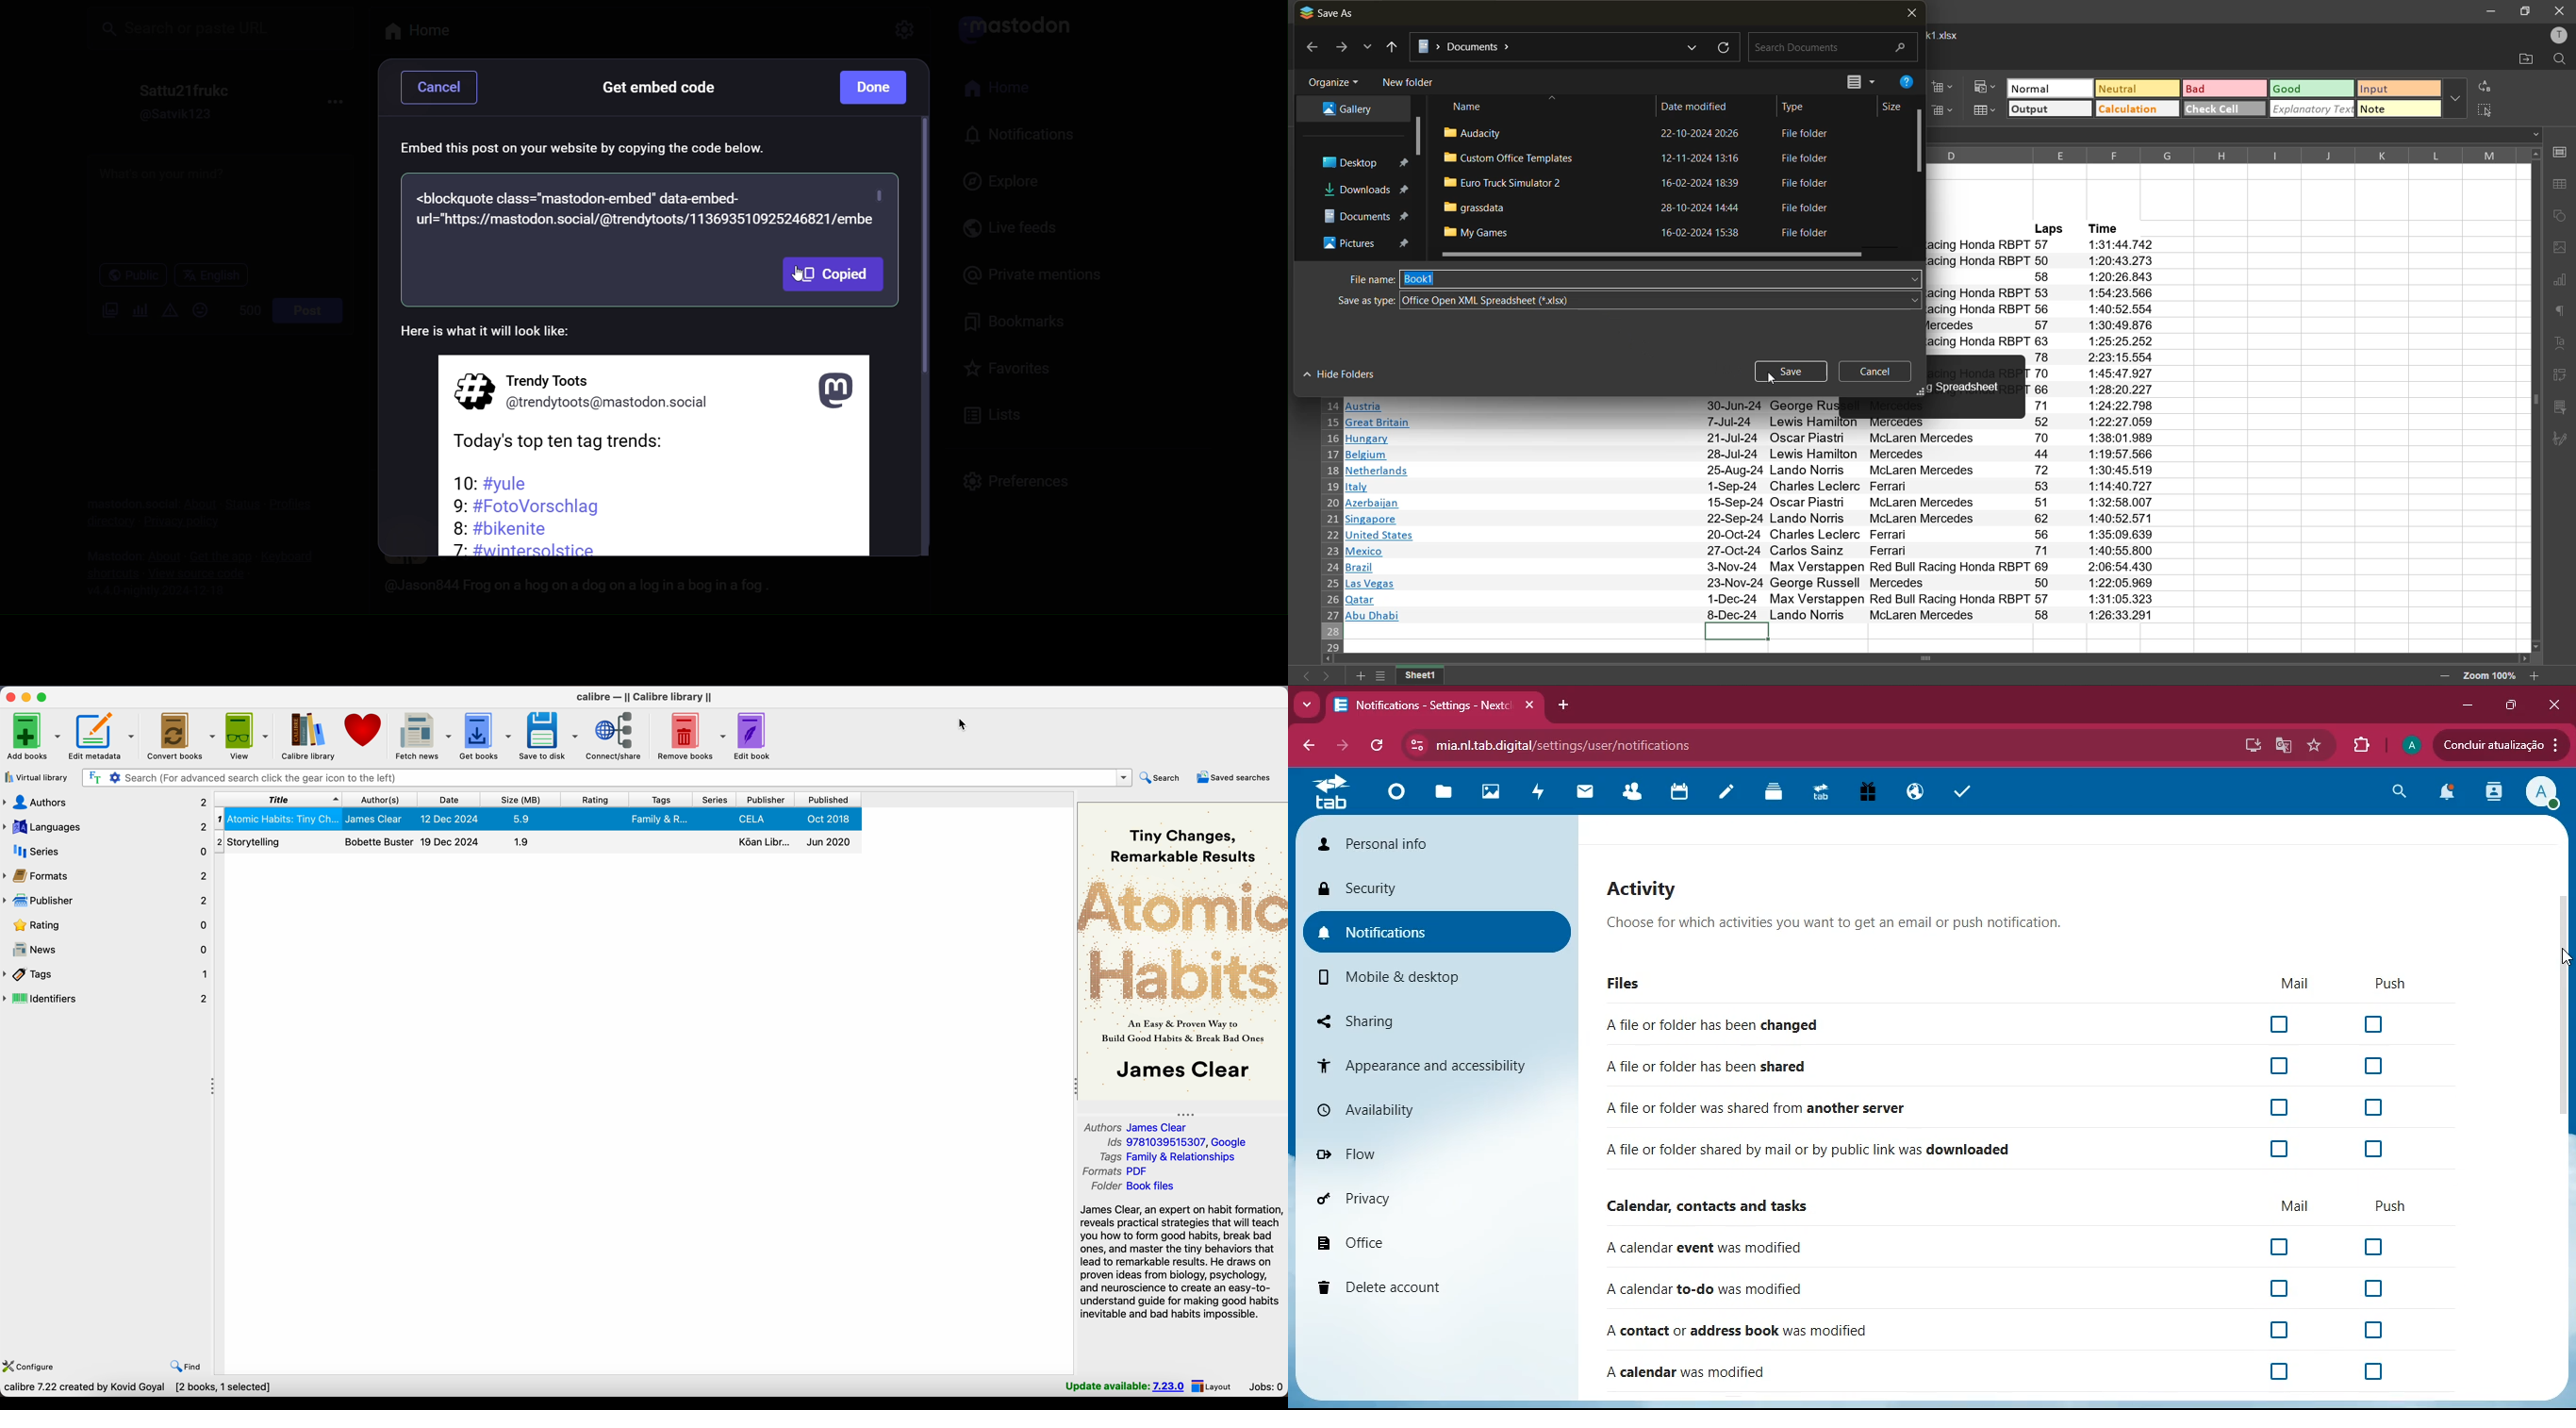 This screenshot has height=1428, width=2576. What do you see at coordinates (2280, 1149) in the screenshot?
I see `checkbox` at bounding box center [2280, 1149].